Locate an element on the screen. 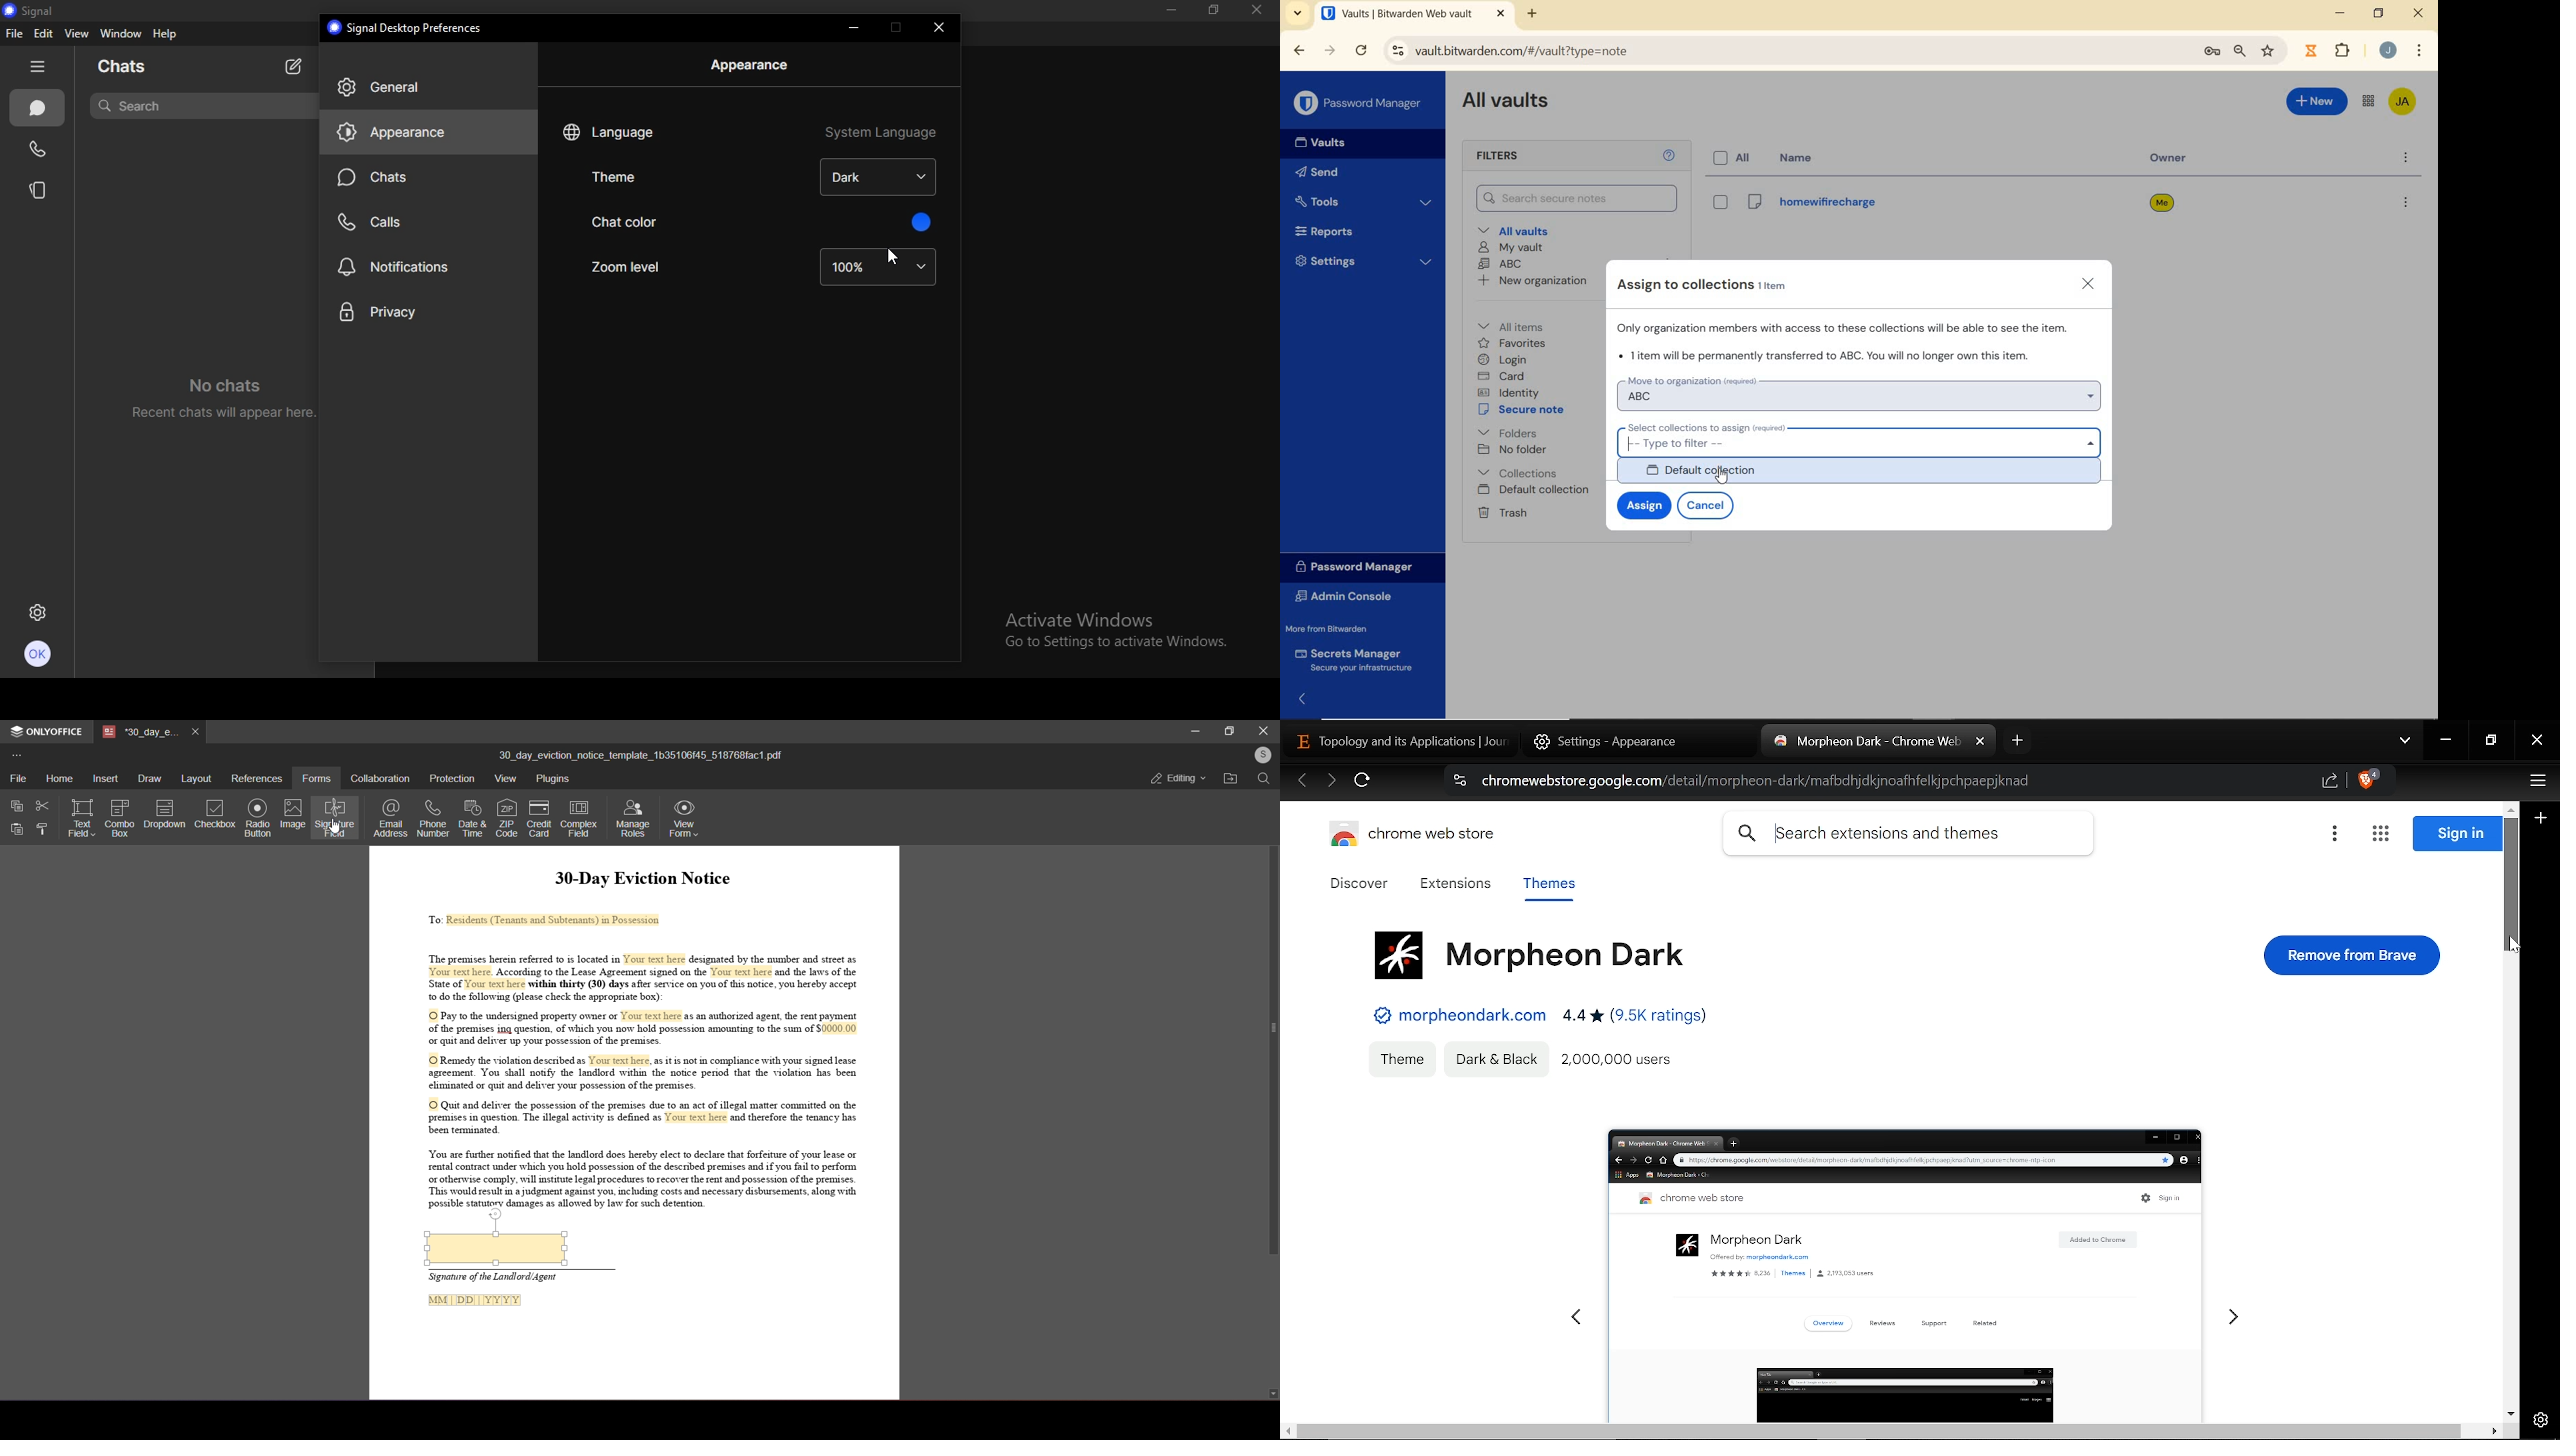  favorites is located at coordinates (1512, 343).